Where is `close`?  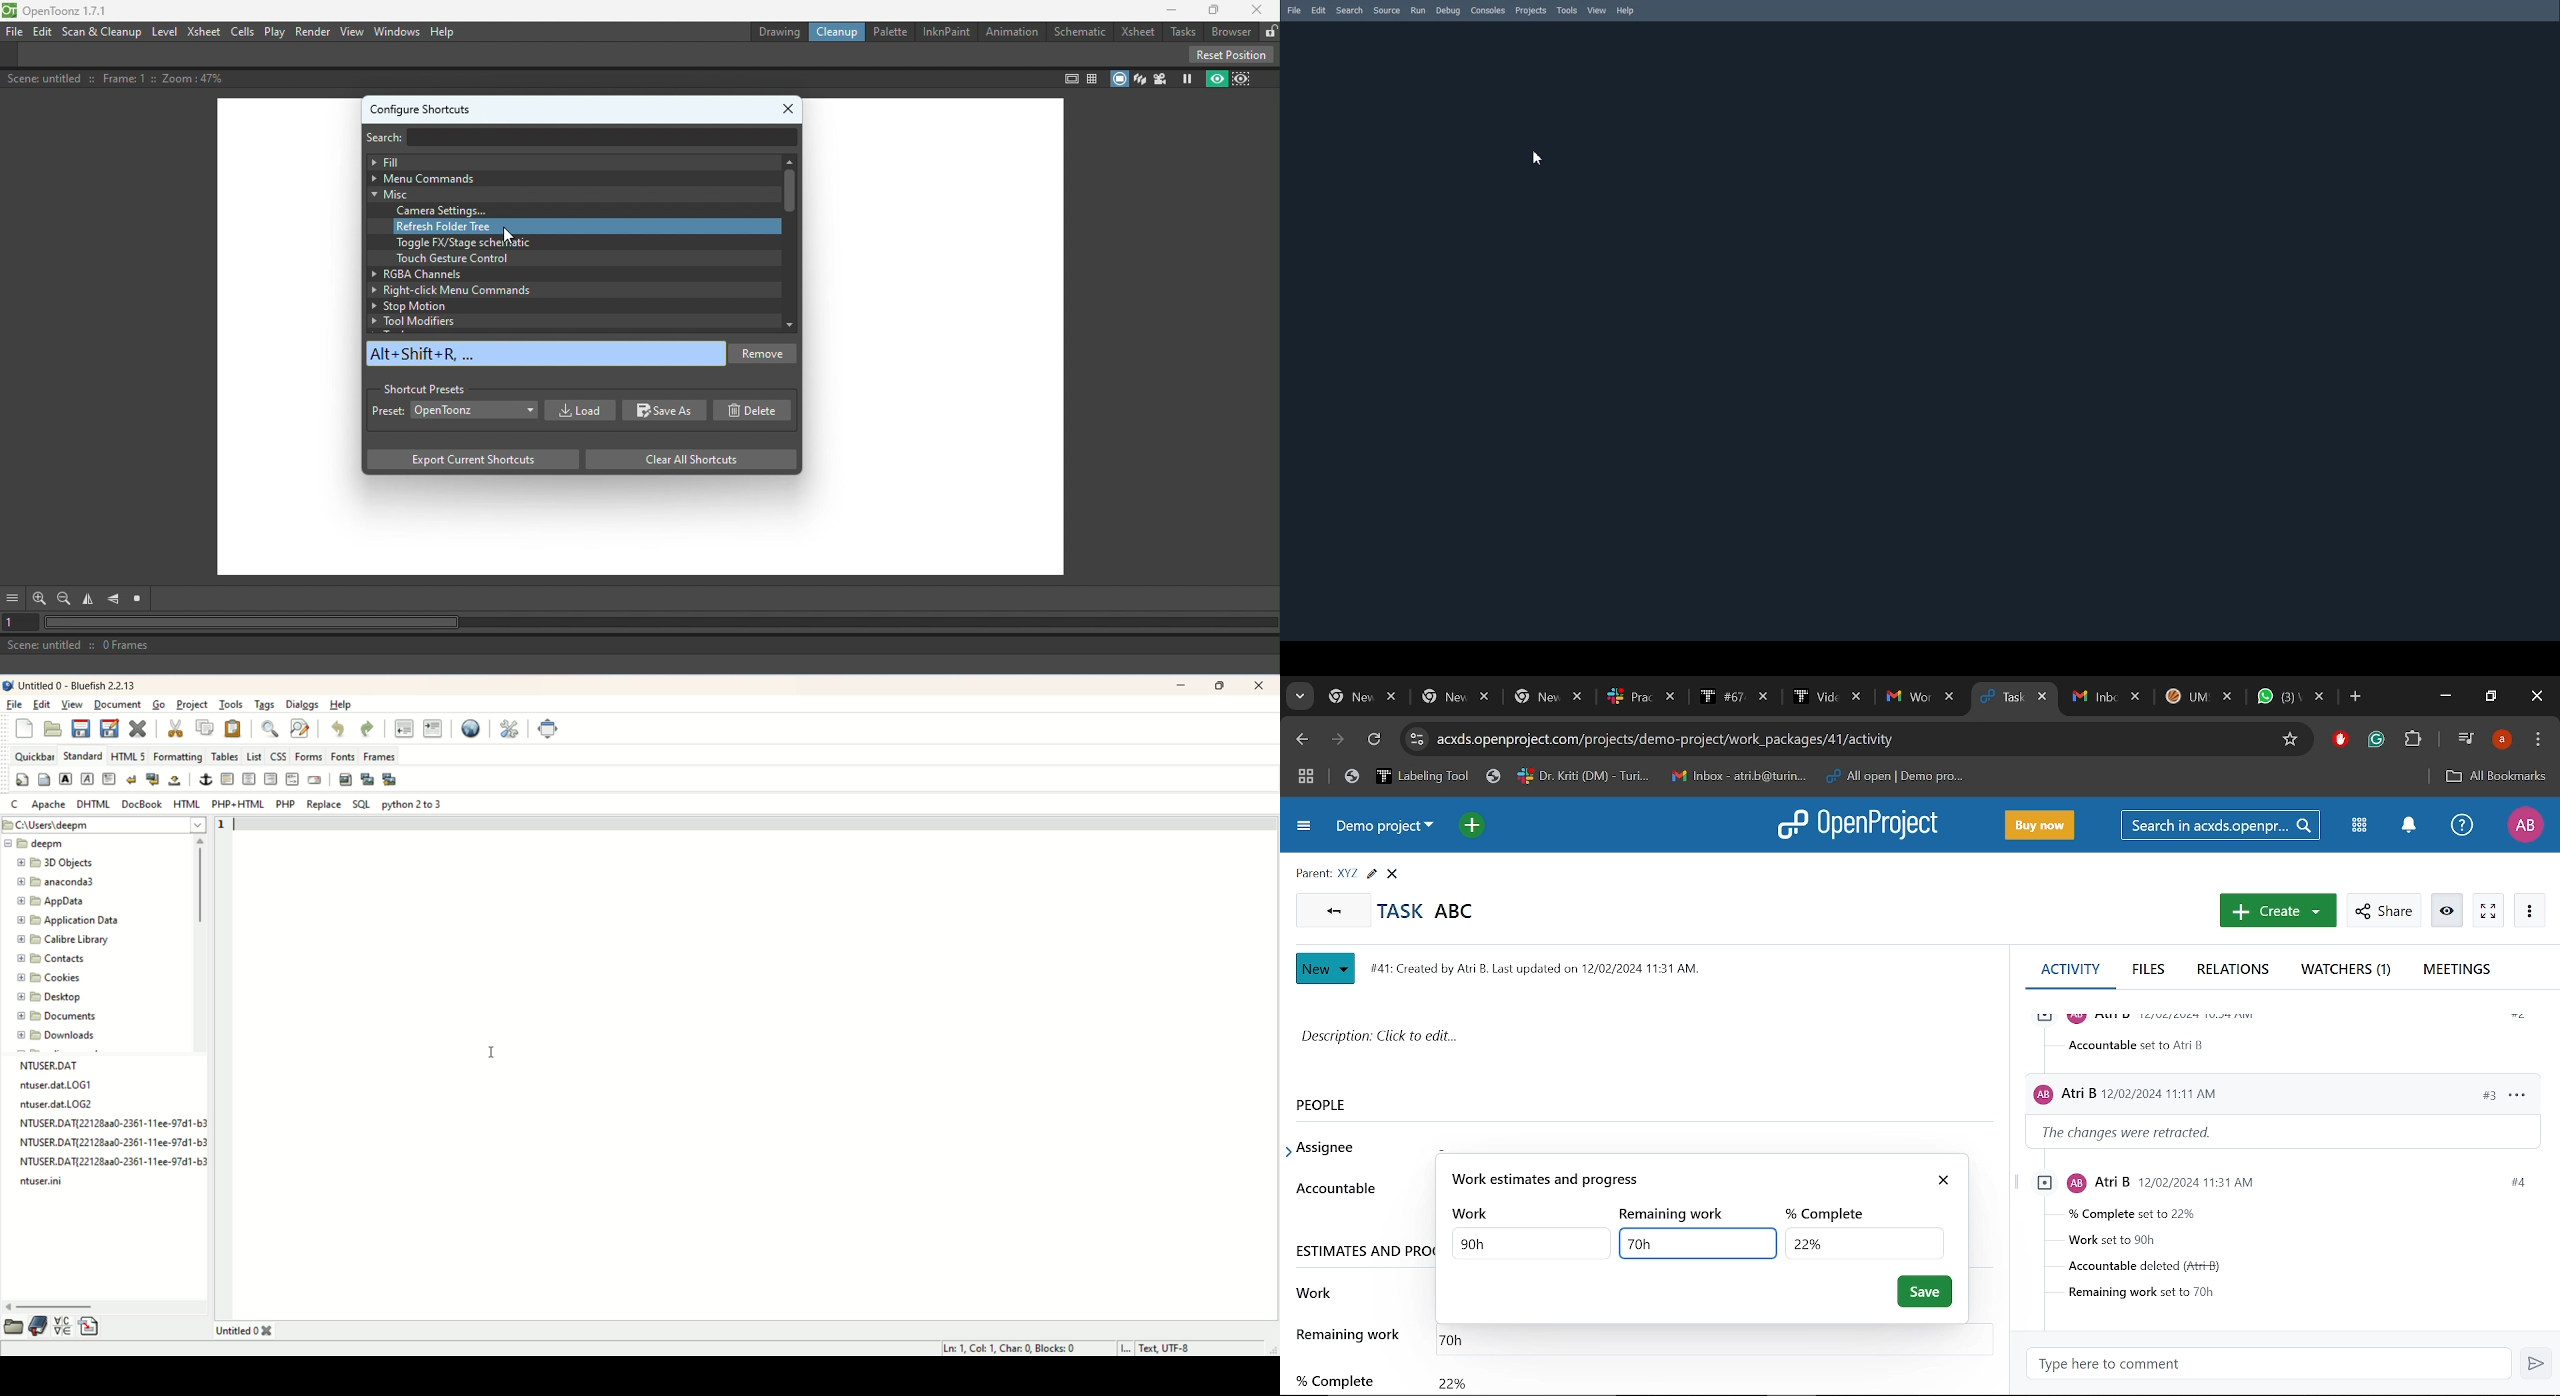 close is located at coordinates (1257, 685).